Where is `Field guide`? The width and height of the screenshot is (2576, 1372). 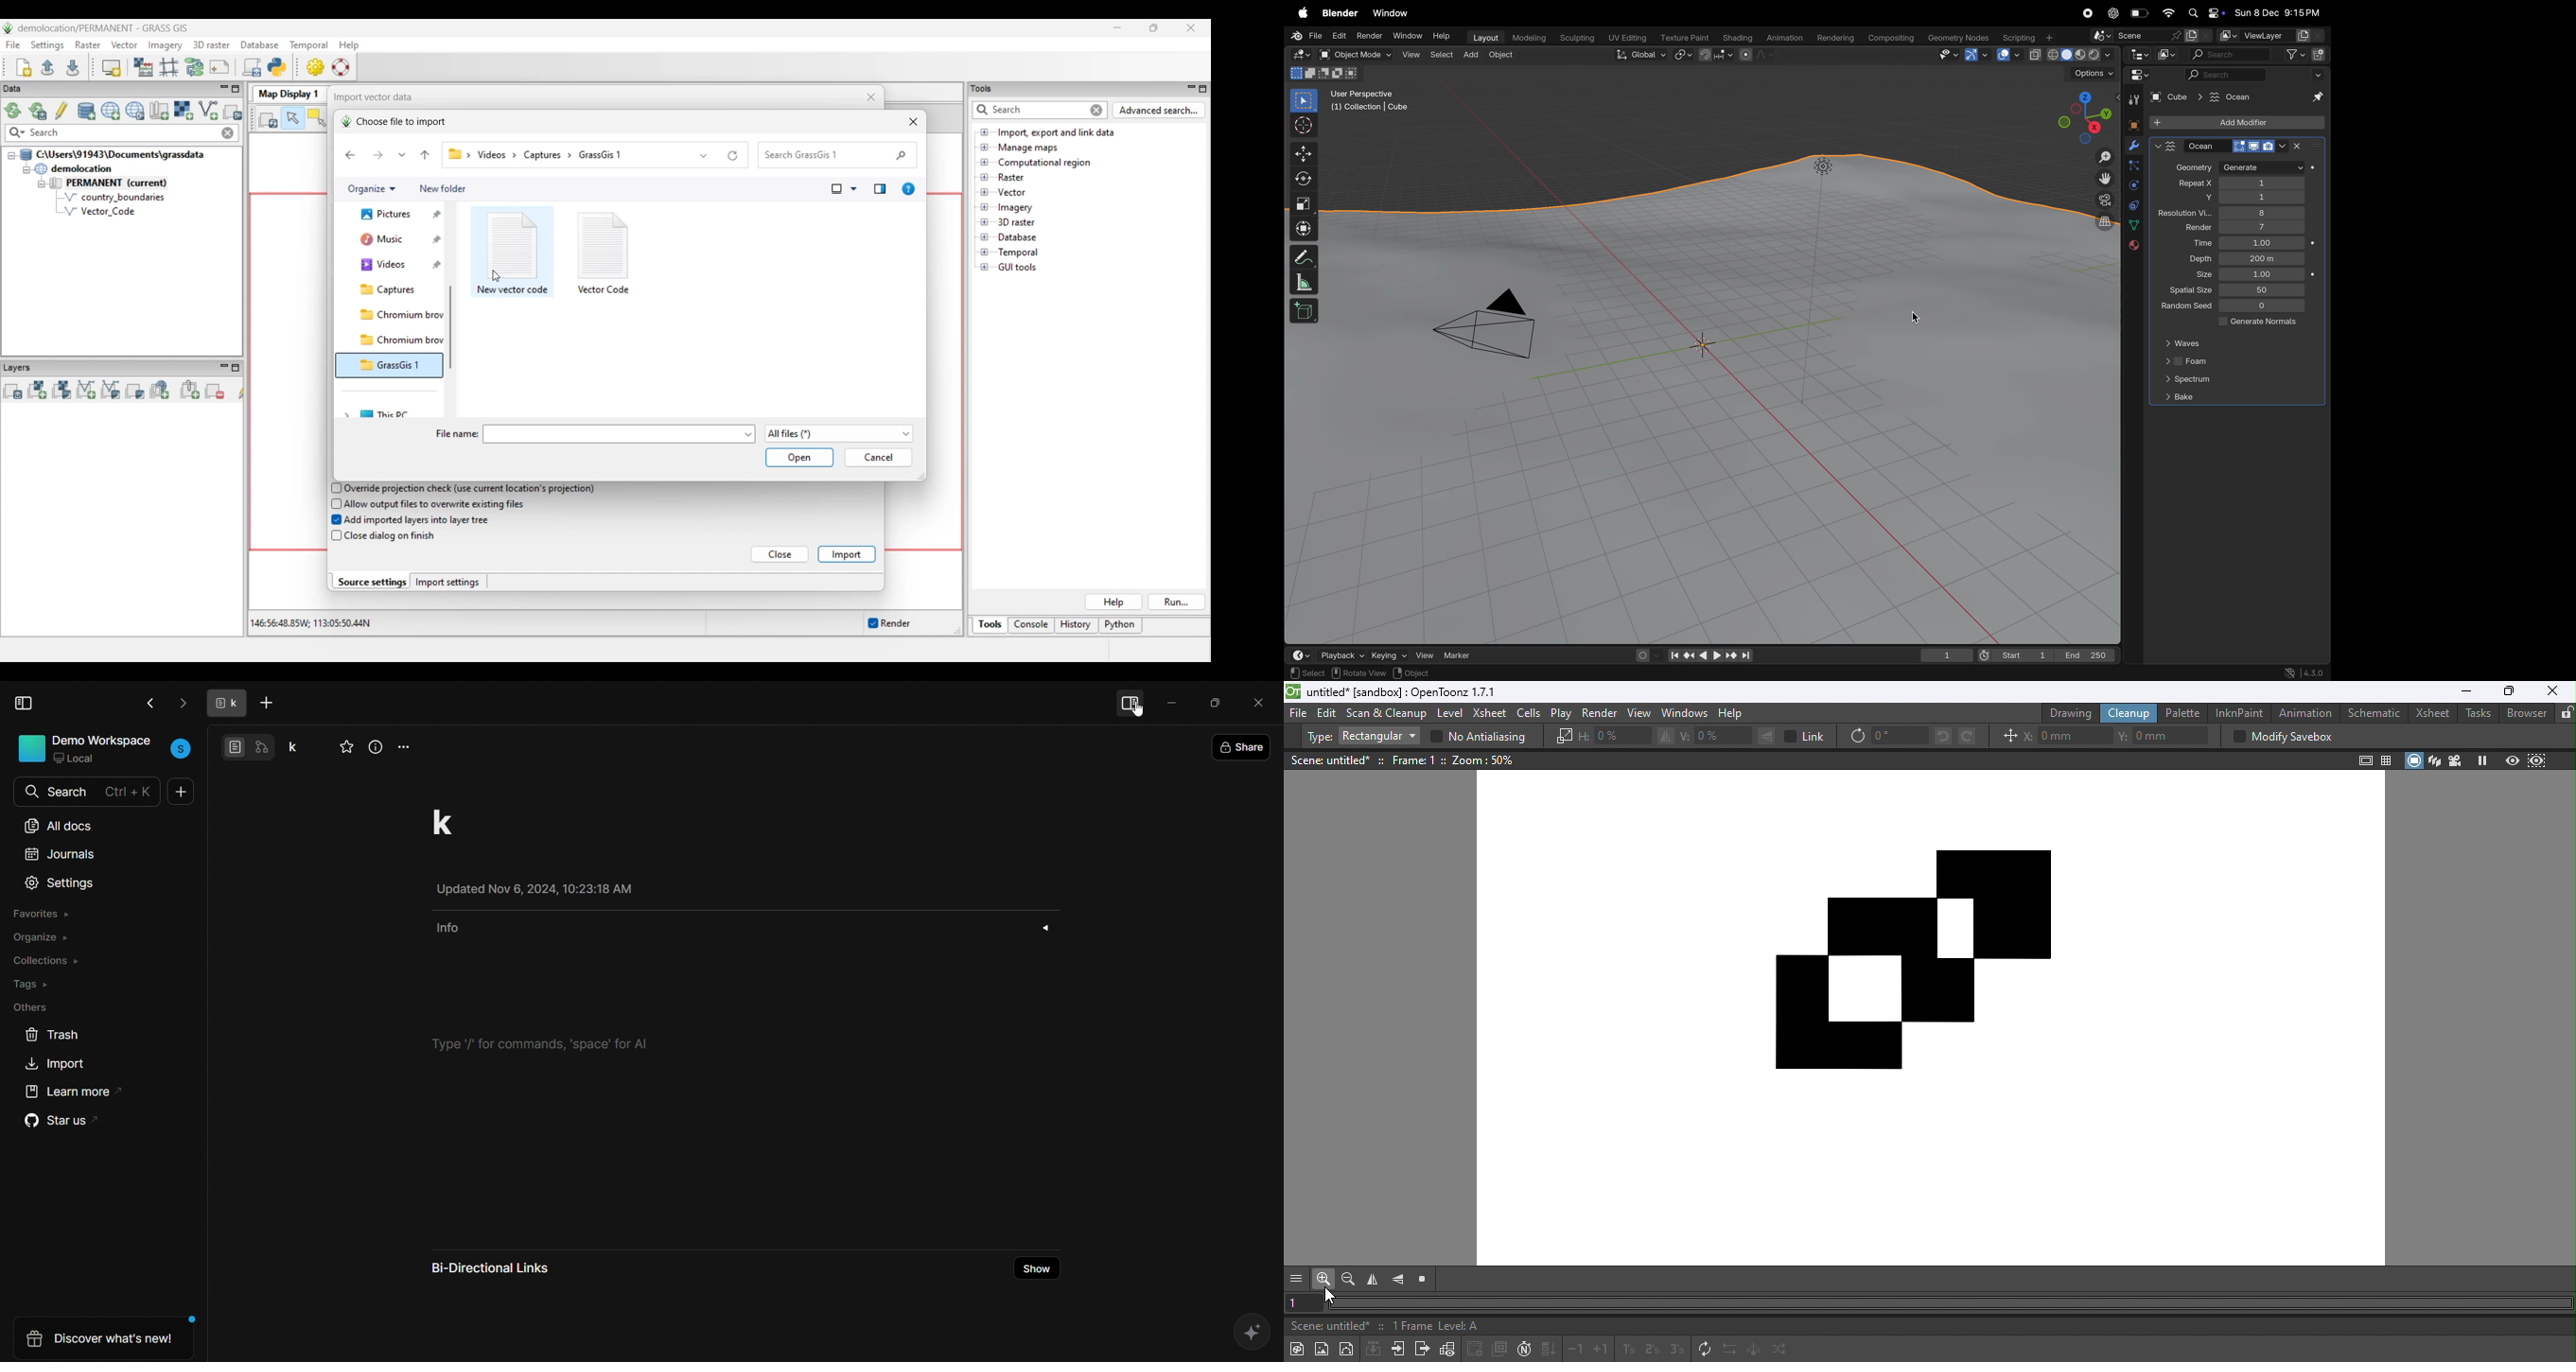 Field guide is located at coordinates (2384, 760).